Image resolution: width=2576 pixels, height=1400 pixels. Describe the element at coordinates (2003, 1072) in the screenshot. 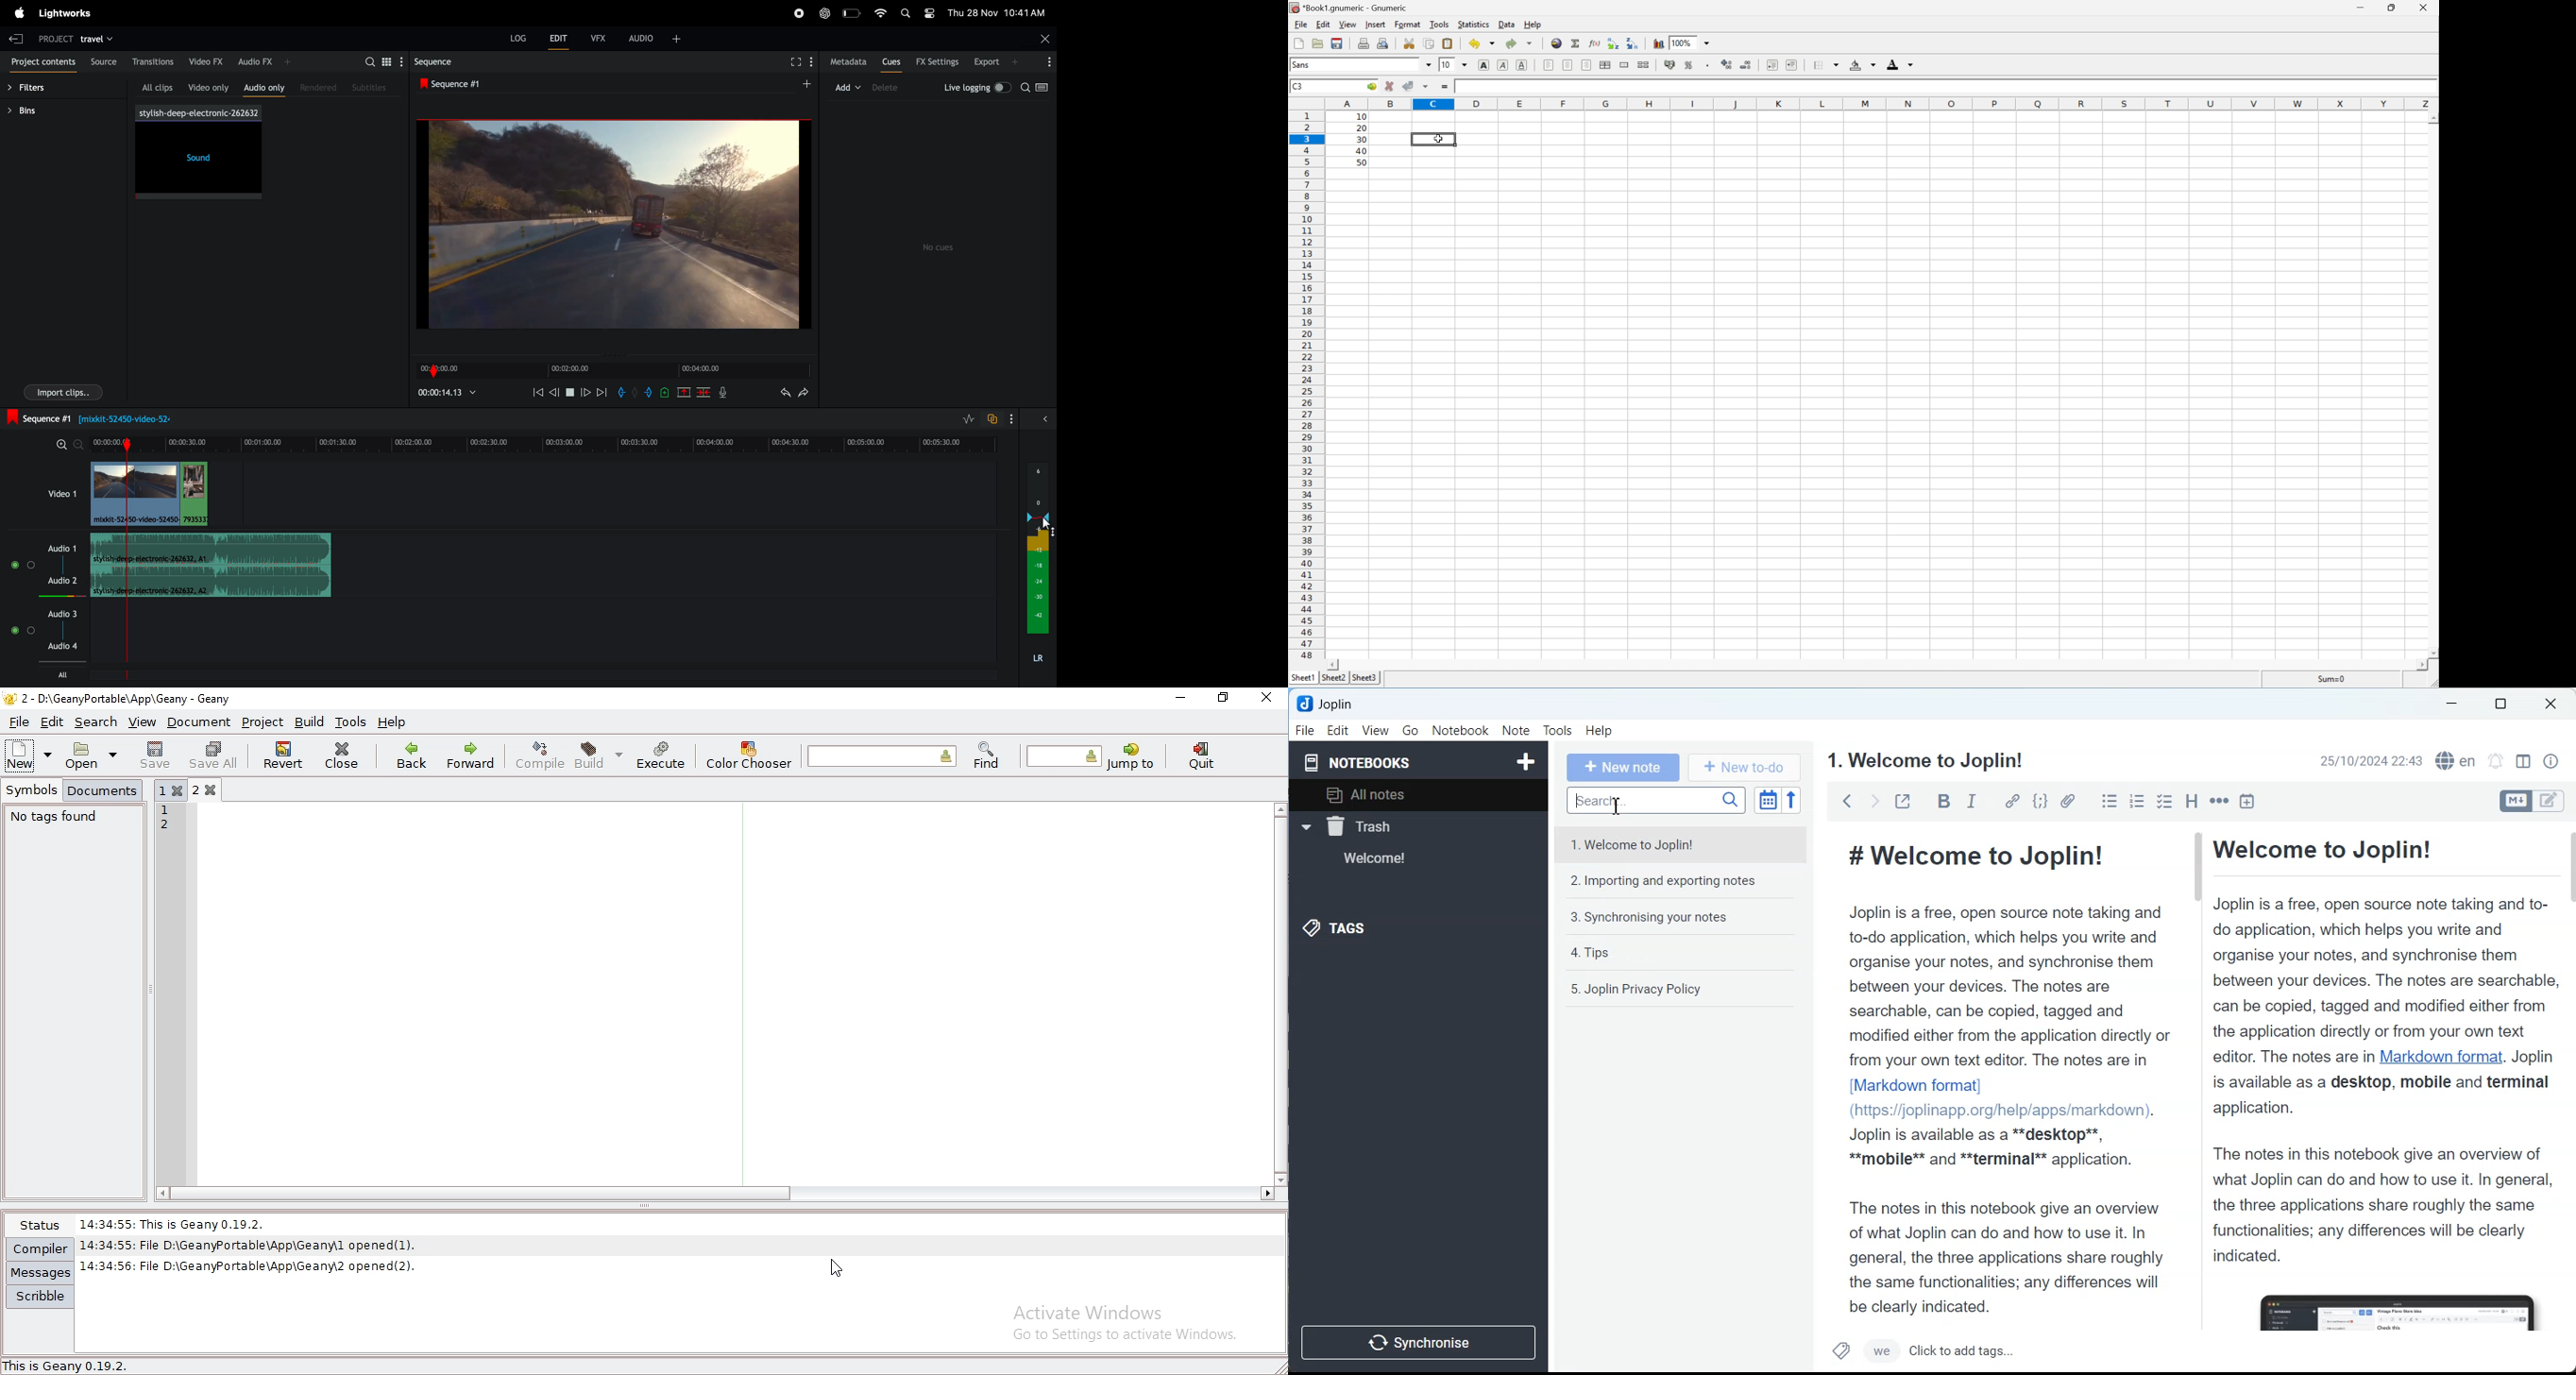

I see `# Welcome to Joplin!

Joplin is a free, open source note taking and
to-do application, which helps you write and
organise your notes, and synchronise them
between your devices. The notes are
searchable, can be copied, tagged and
modified either from the application directly or
from your own text editor. The notes are in
[Markdown format]
(https://joplinapp.org/help/apps/markdown).
Joplin is available as a **desktop**,
**mobile** and **terminal** application.
The notes in this notebook give an overview
of what Joplin can do and how to use it. In
general, the three applications share roughly
the same functionalities; any differences will
be clearly indicated.` at that location.